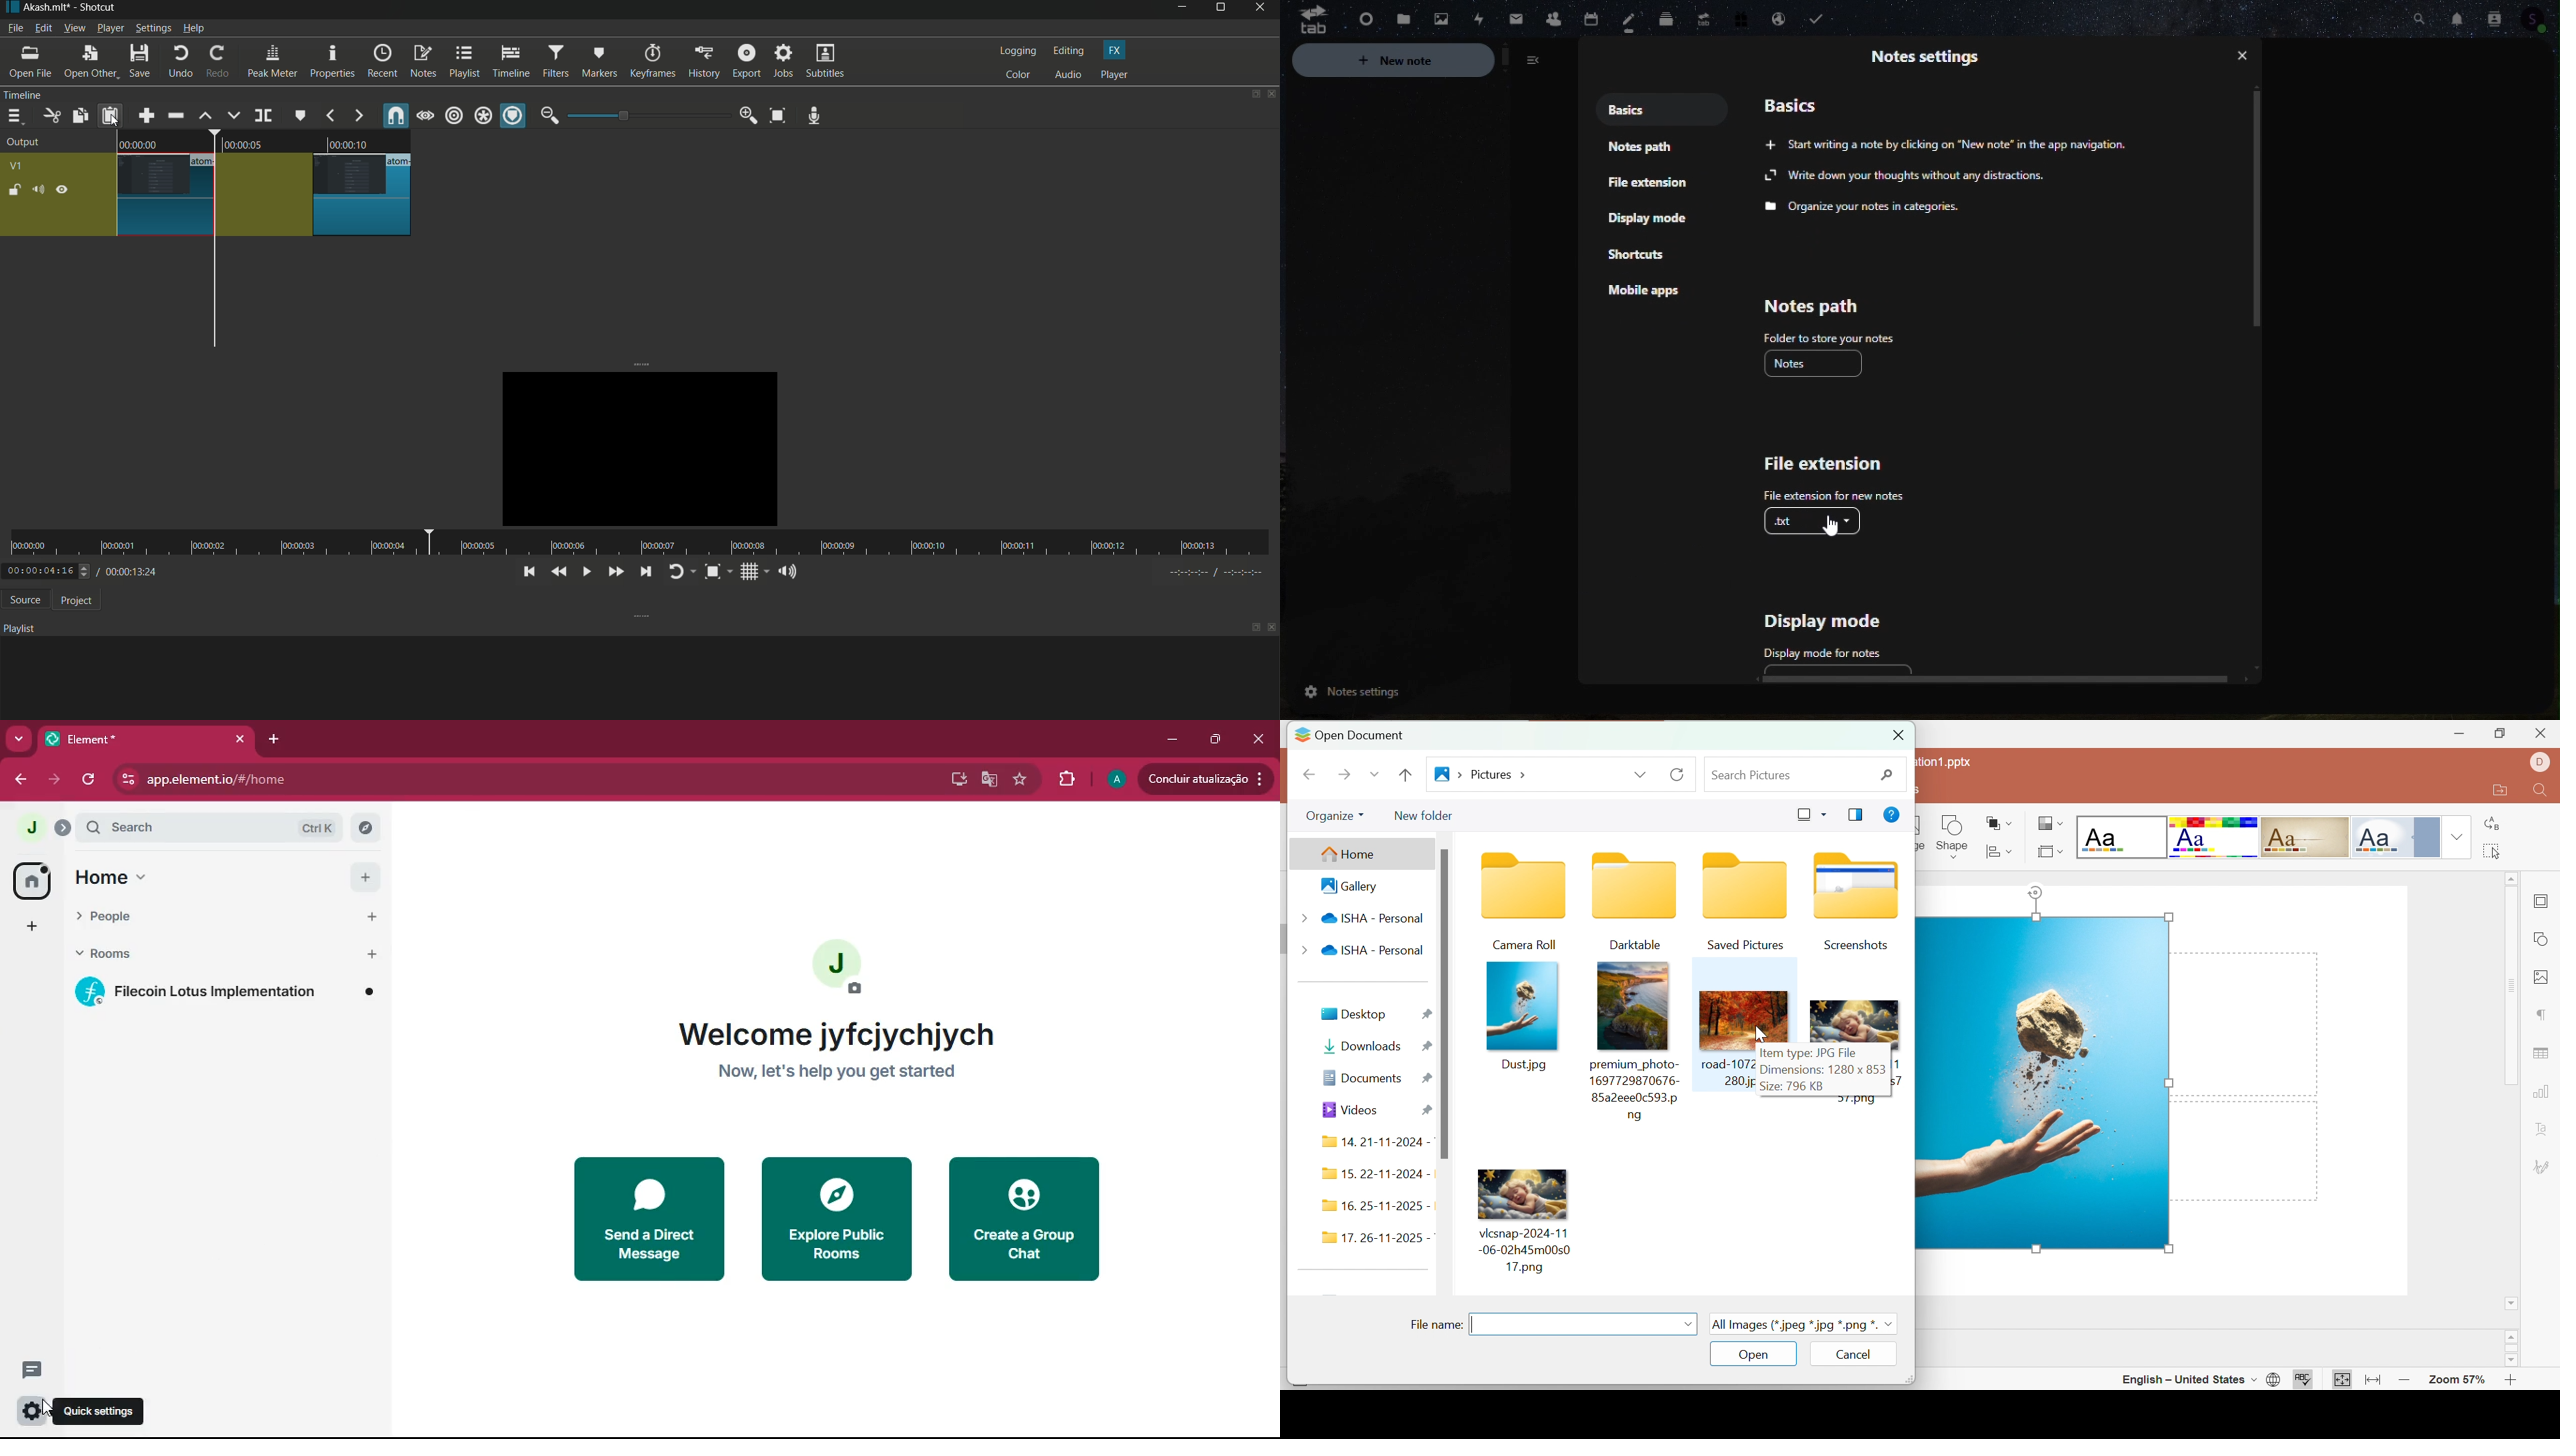 This screenshot has width=2576, height=1456. What do you see at coordinates (358, 117) in the screenshot?
I see `next marker` at bounding box center [358, 117].